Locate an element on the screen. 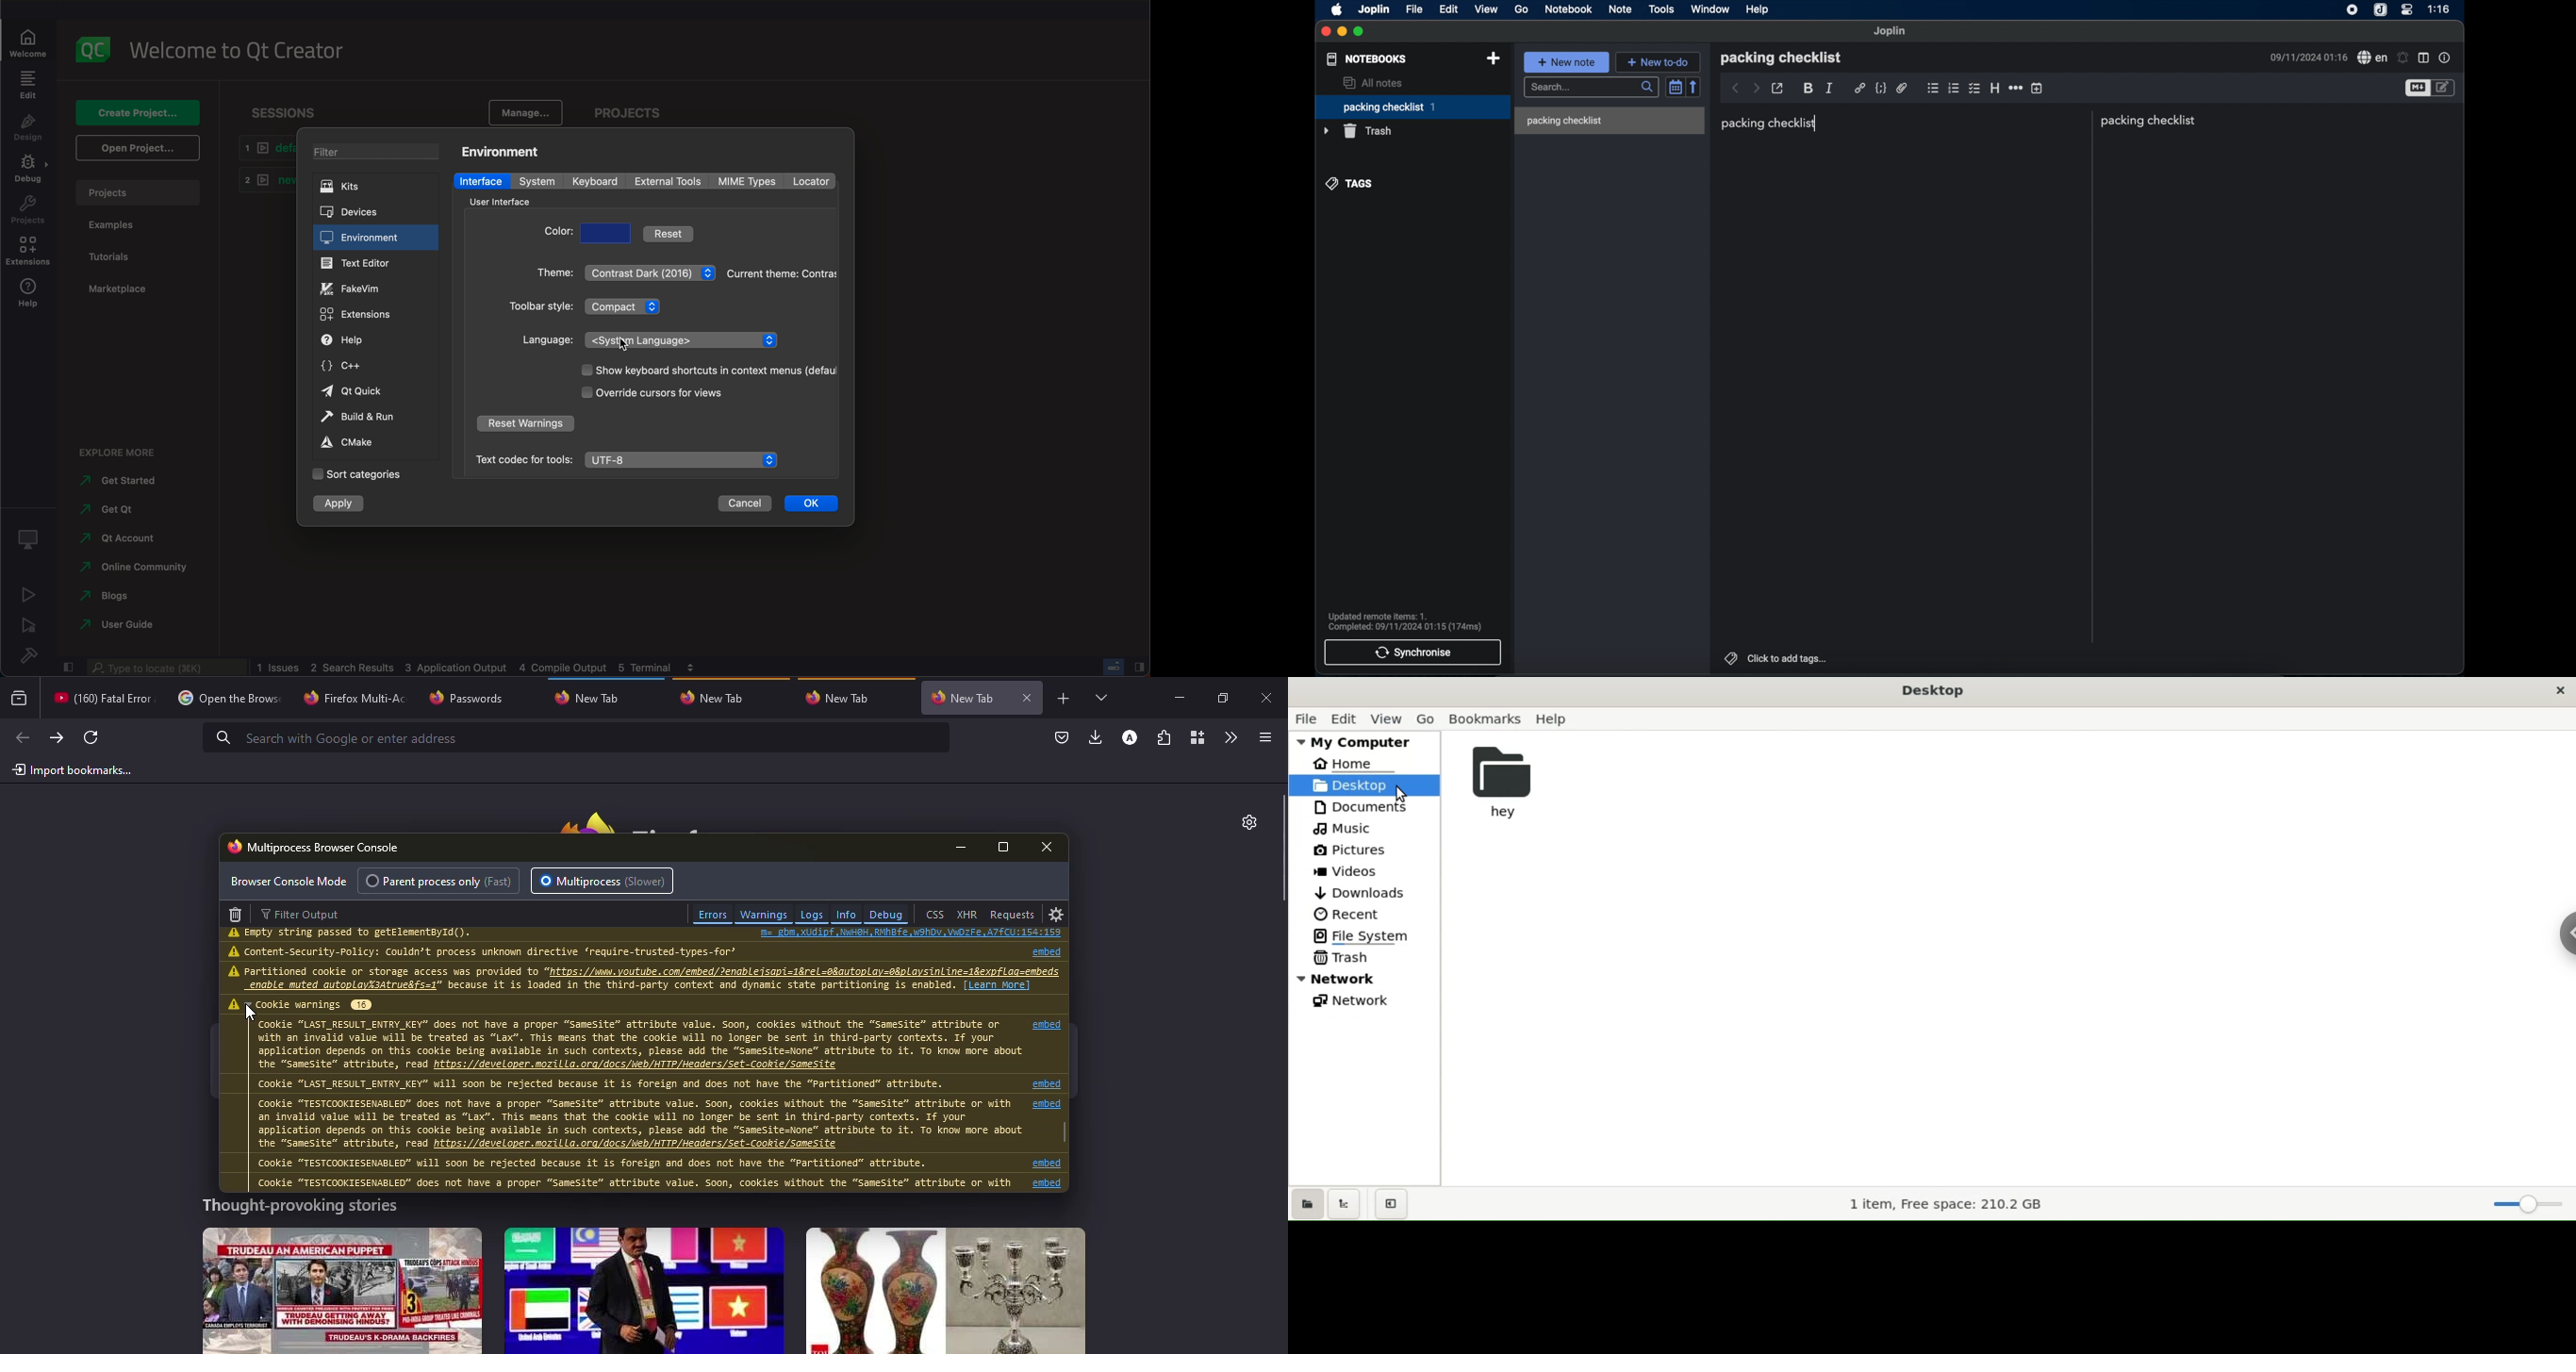 Image resolution: width=2576 pixels, height=1372 pixels. learn more is located at coordinates (998, 984).